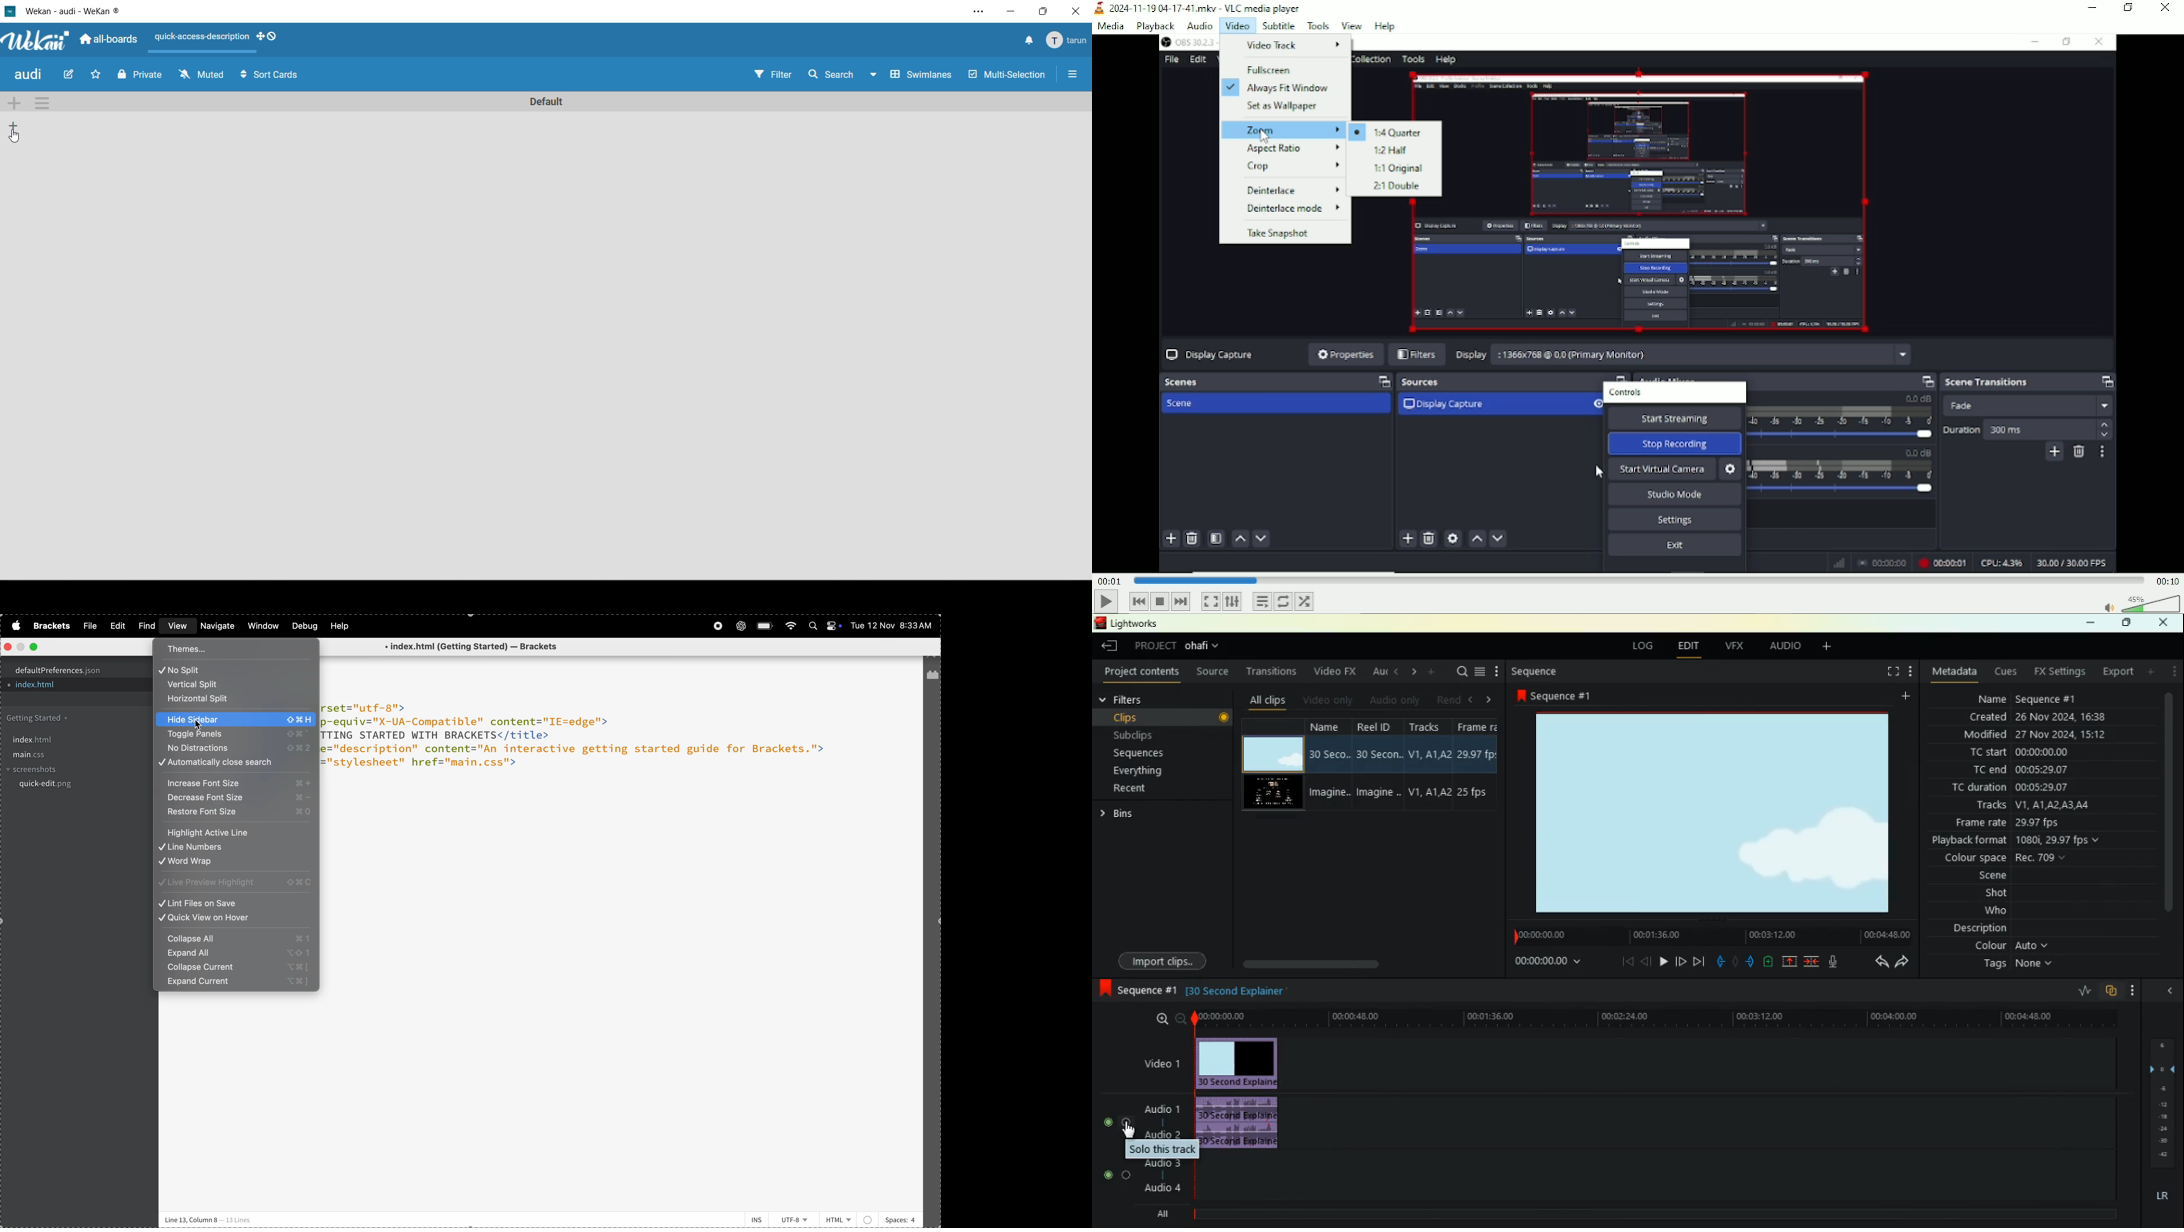 The image size is (2184, 1232). I want to click on record, so click(717, 626).